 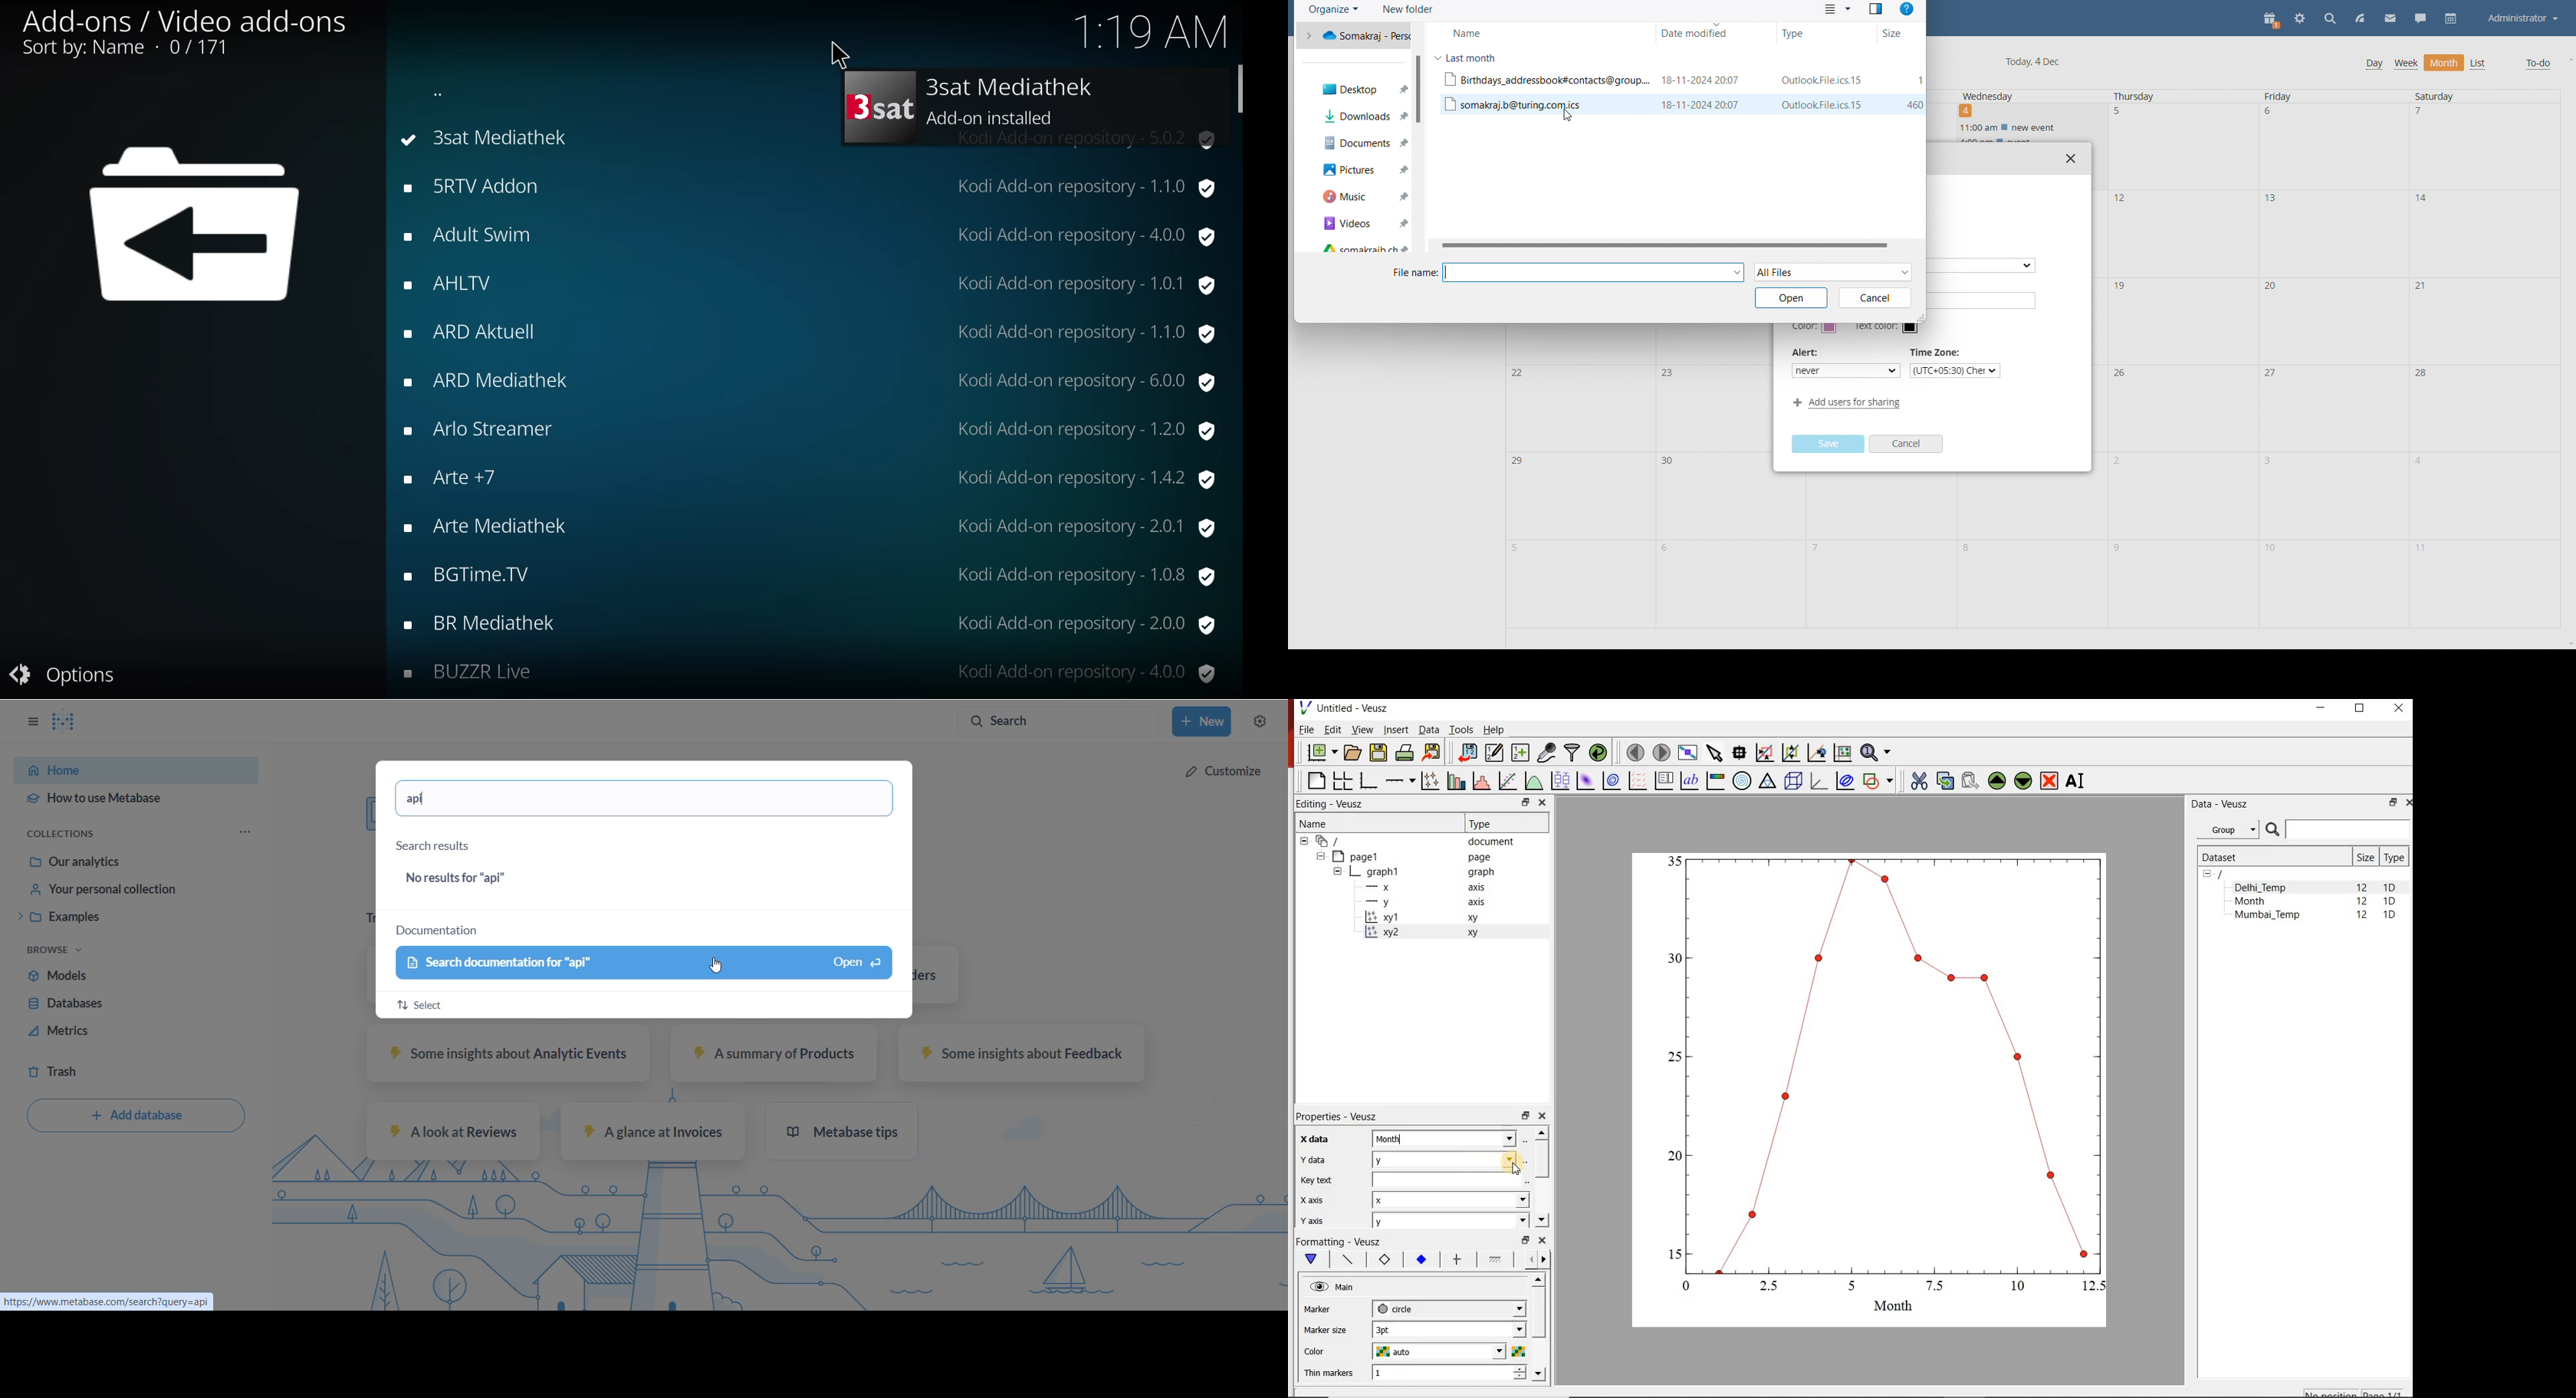 What do you see at coordinates (1311, 1159) in the screenshot?
I see `Y data` at bounding box center [1311, 1159].